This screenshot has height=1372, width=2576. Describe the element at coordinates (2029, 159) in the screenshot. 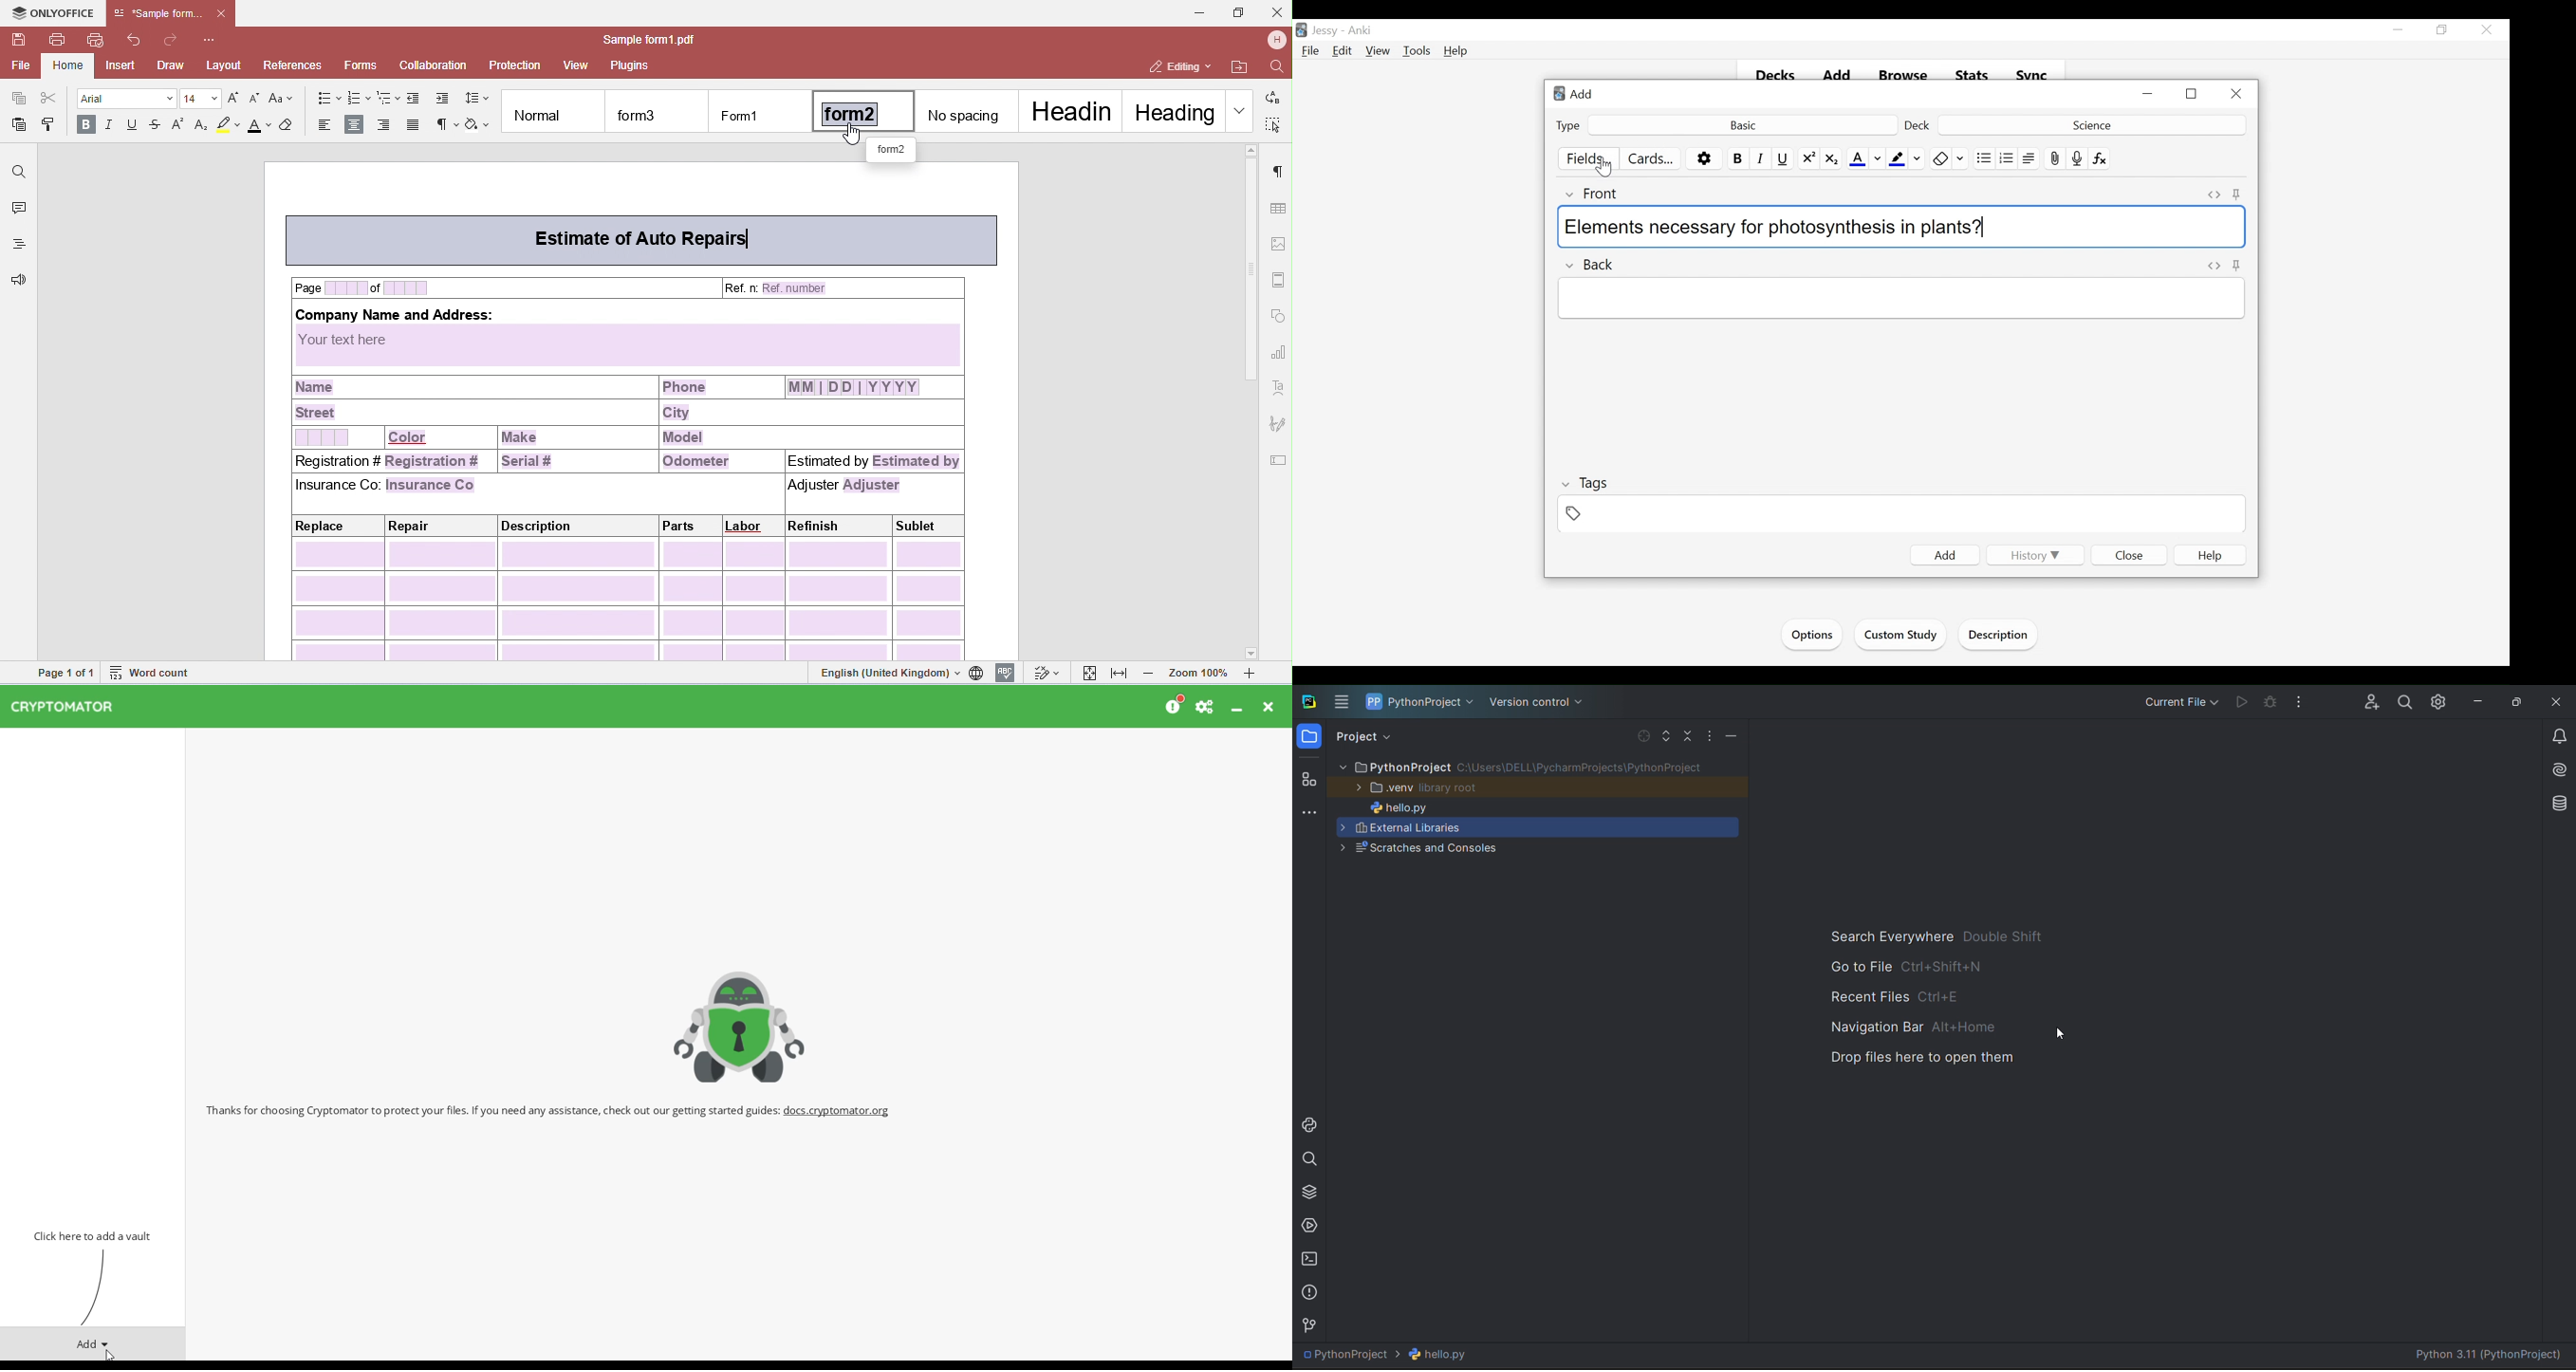

I see `Alignment` at that location.